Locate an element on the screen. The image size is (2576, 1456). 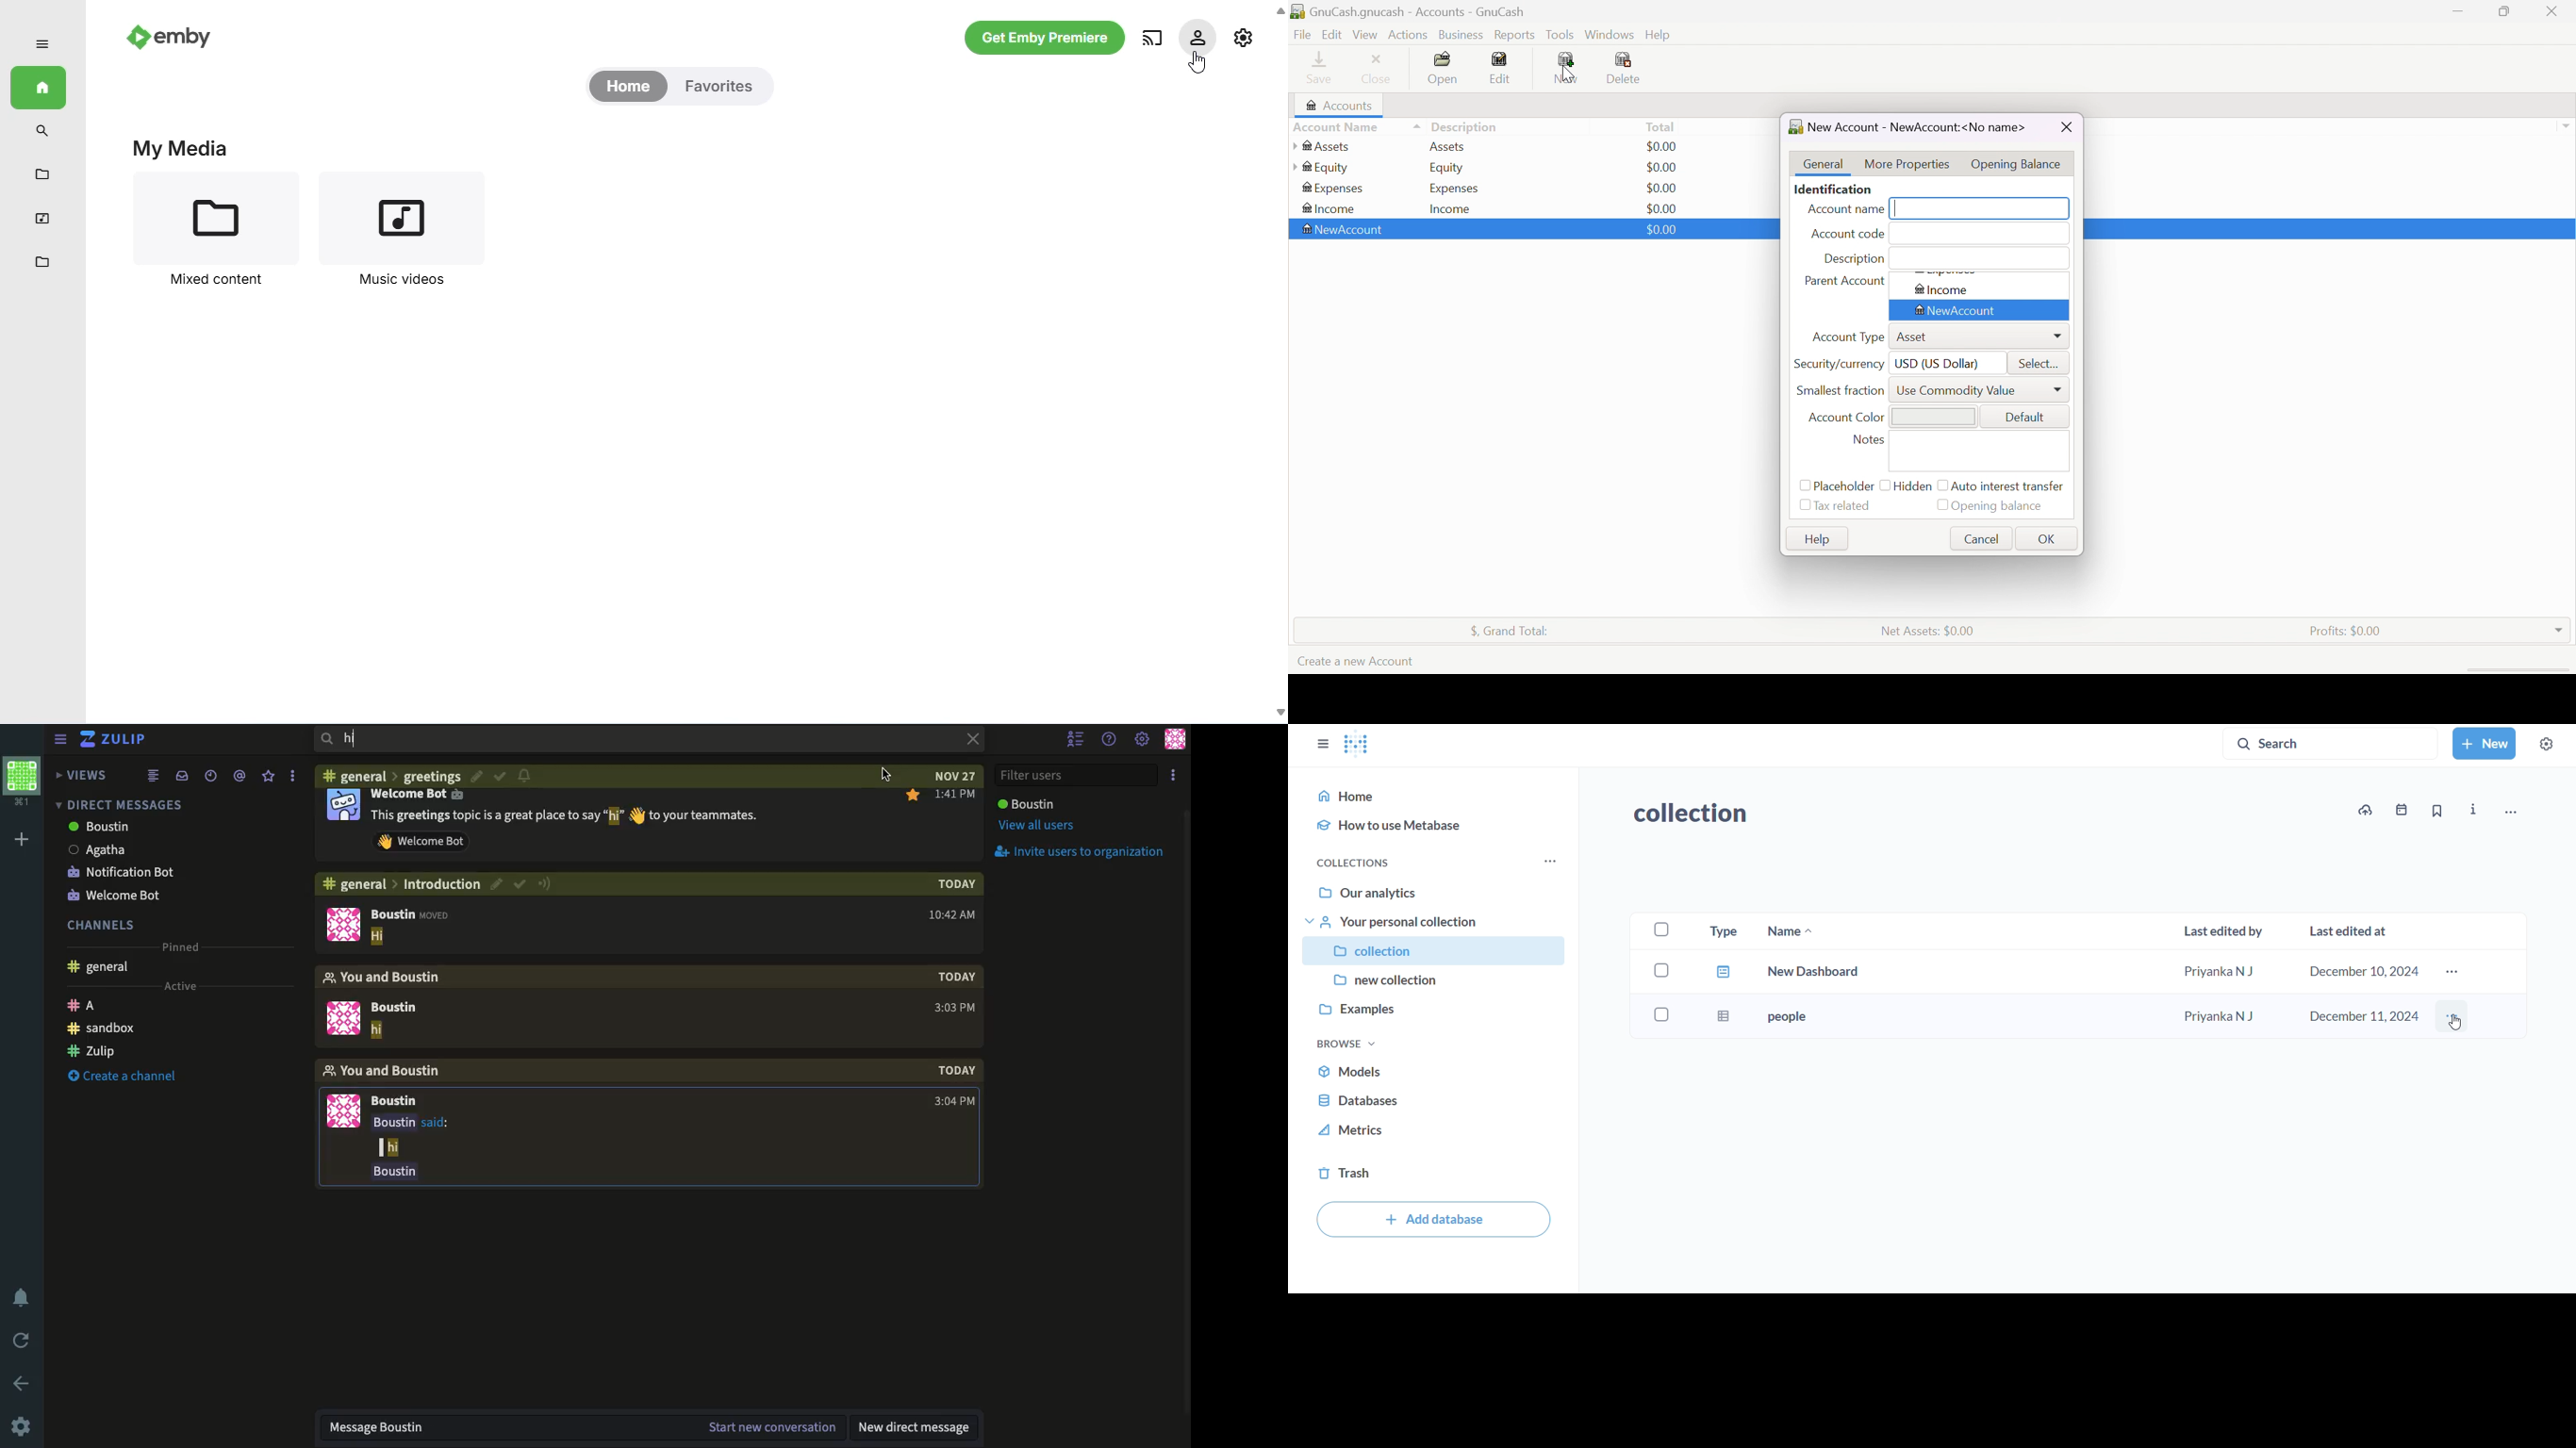
display picture is located at coordinates (343, 804).